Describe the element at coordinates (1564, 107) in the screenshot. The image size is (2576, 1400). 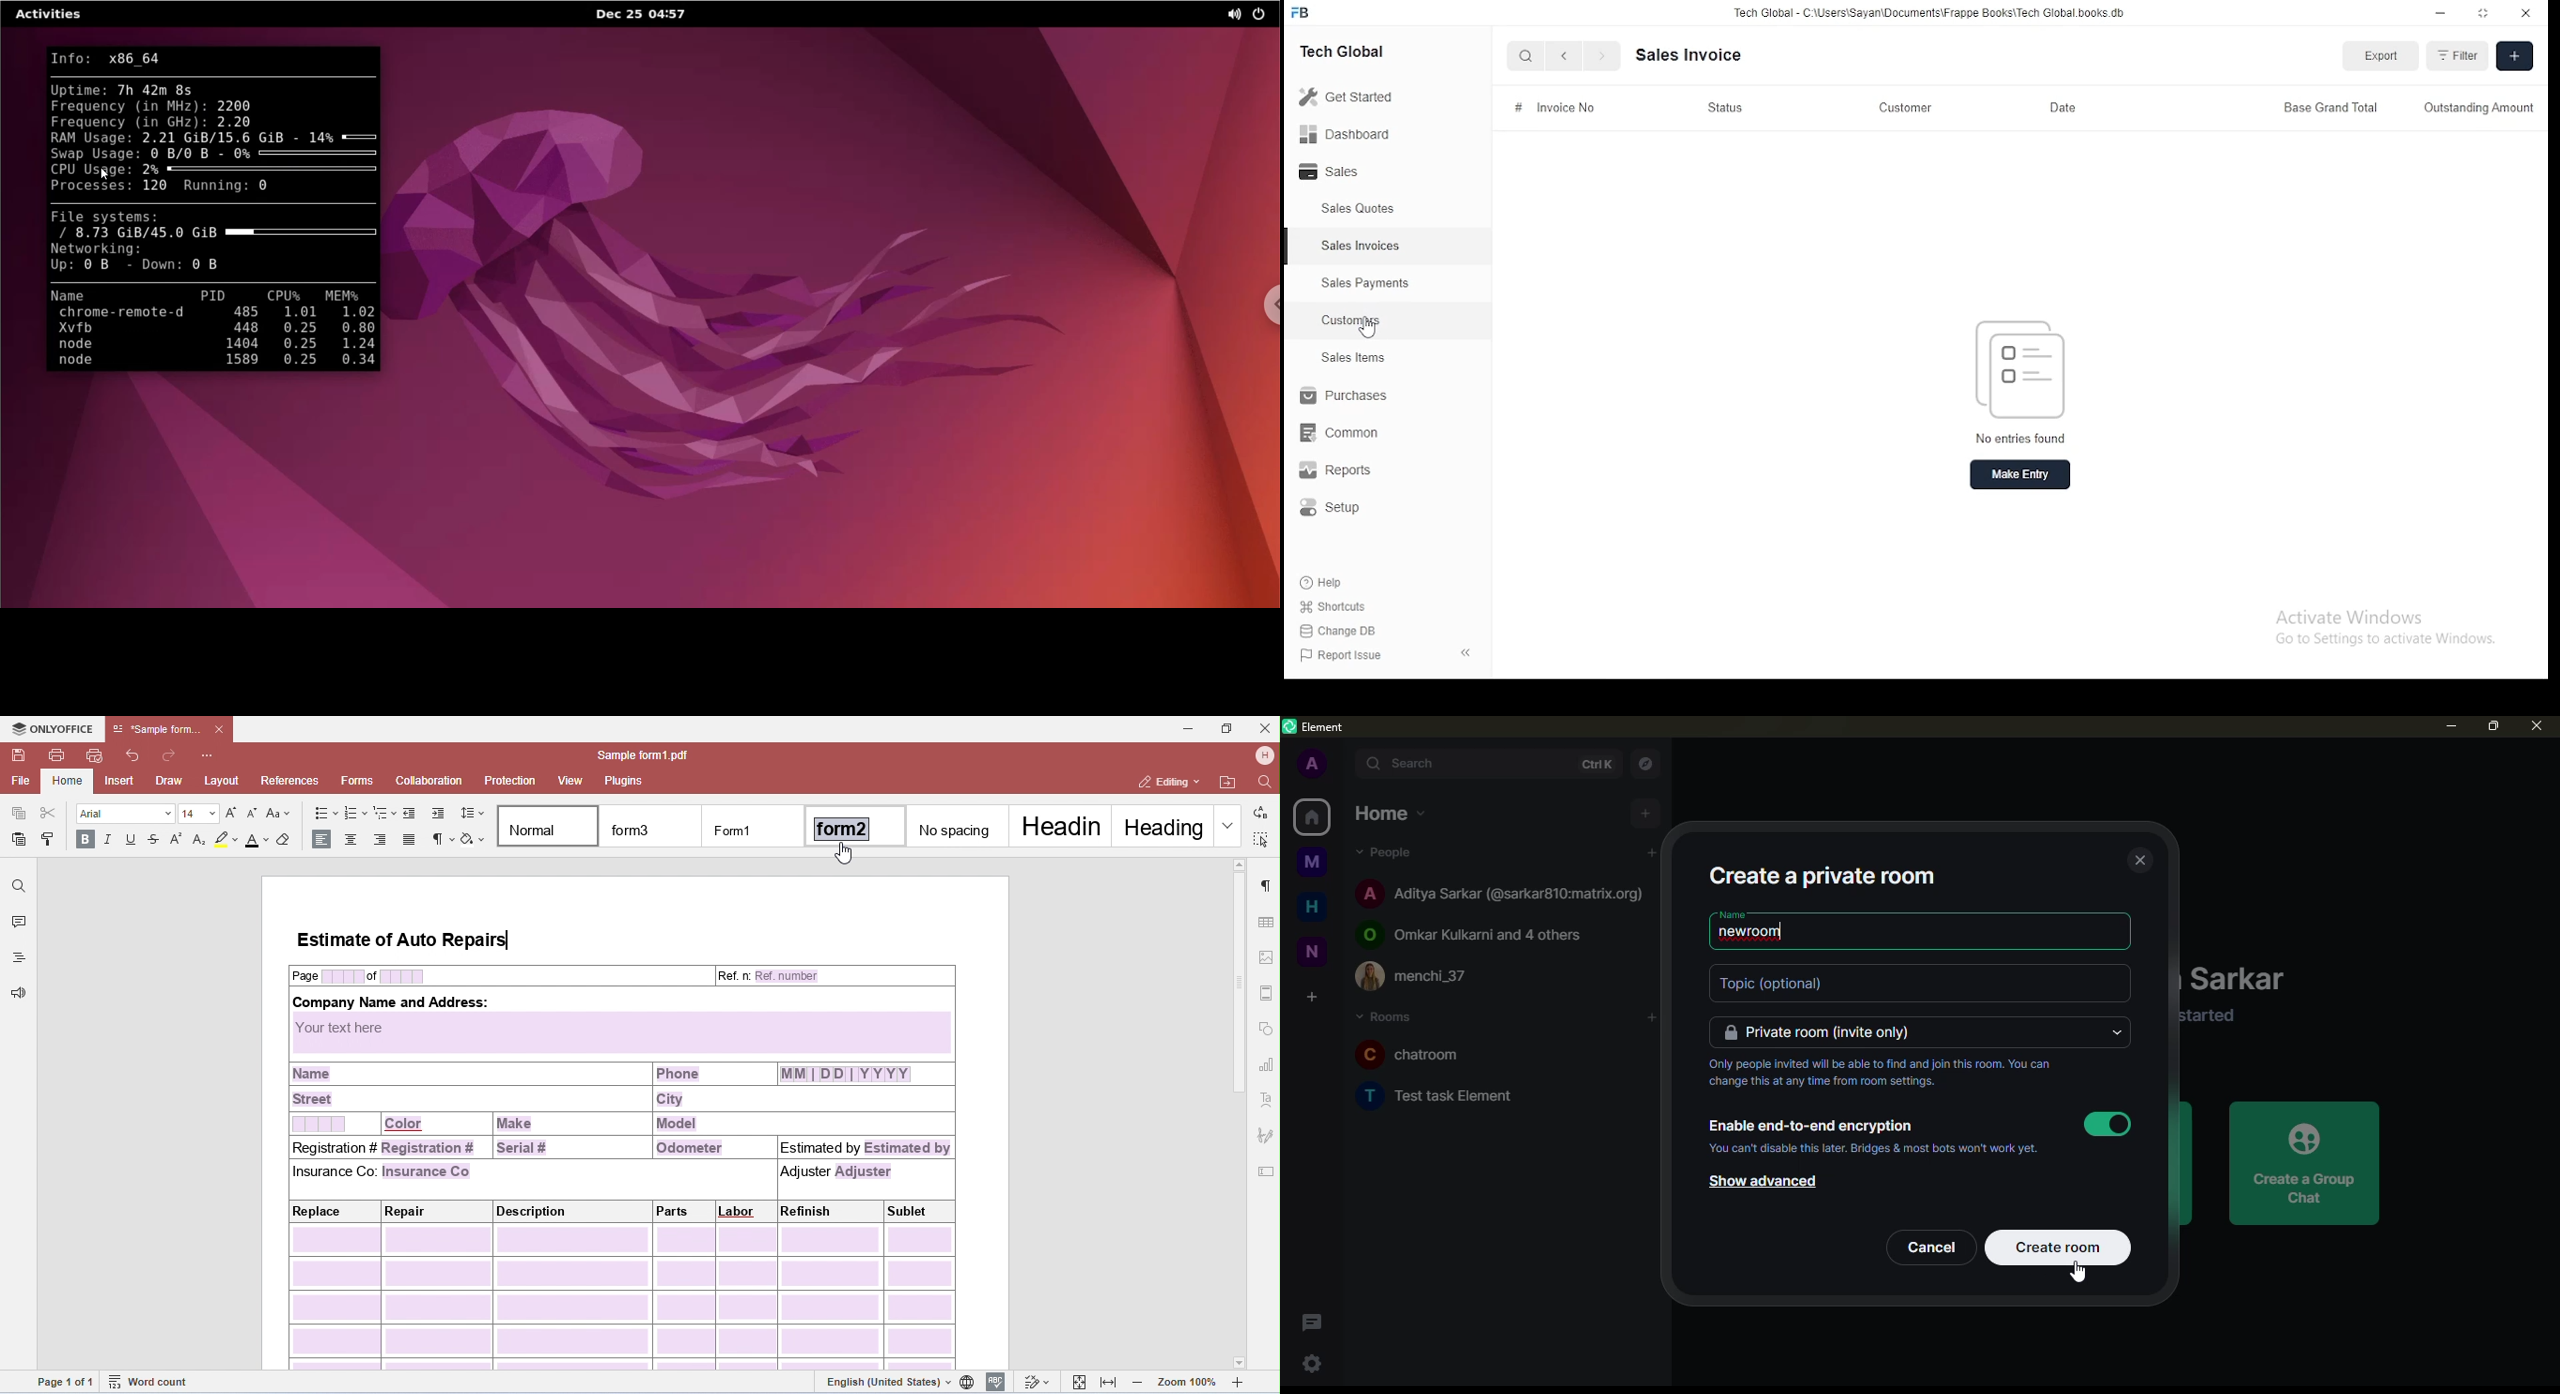
I see `invoice no` at that location.